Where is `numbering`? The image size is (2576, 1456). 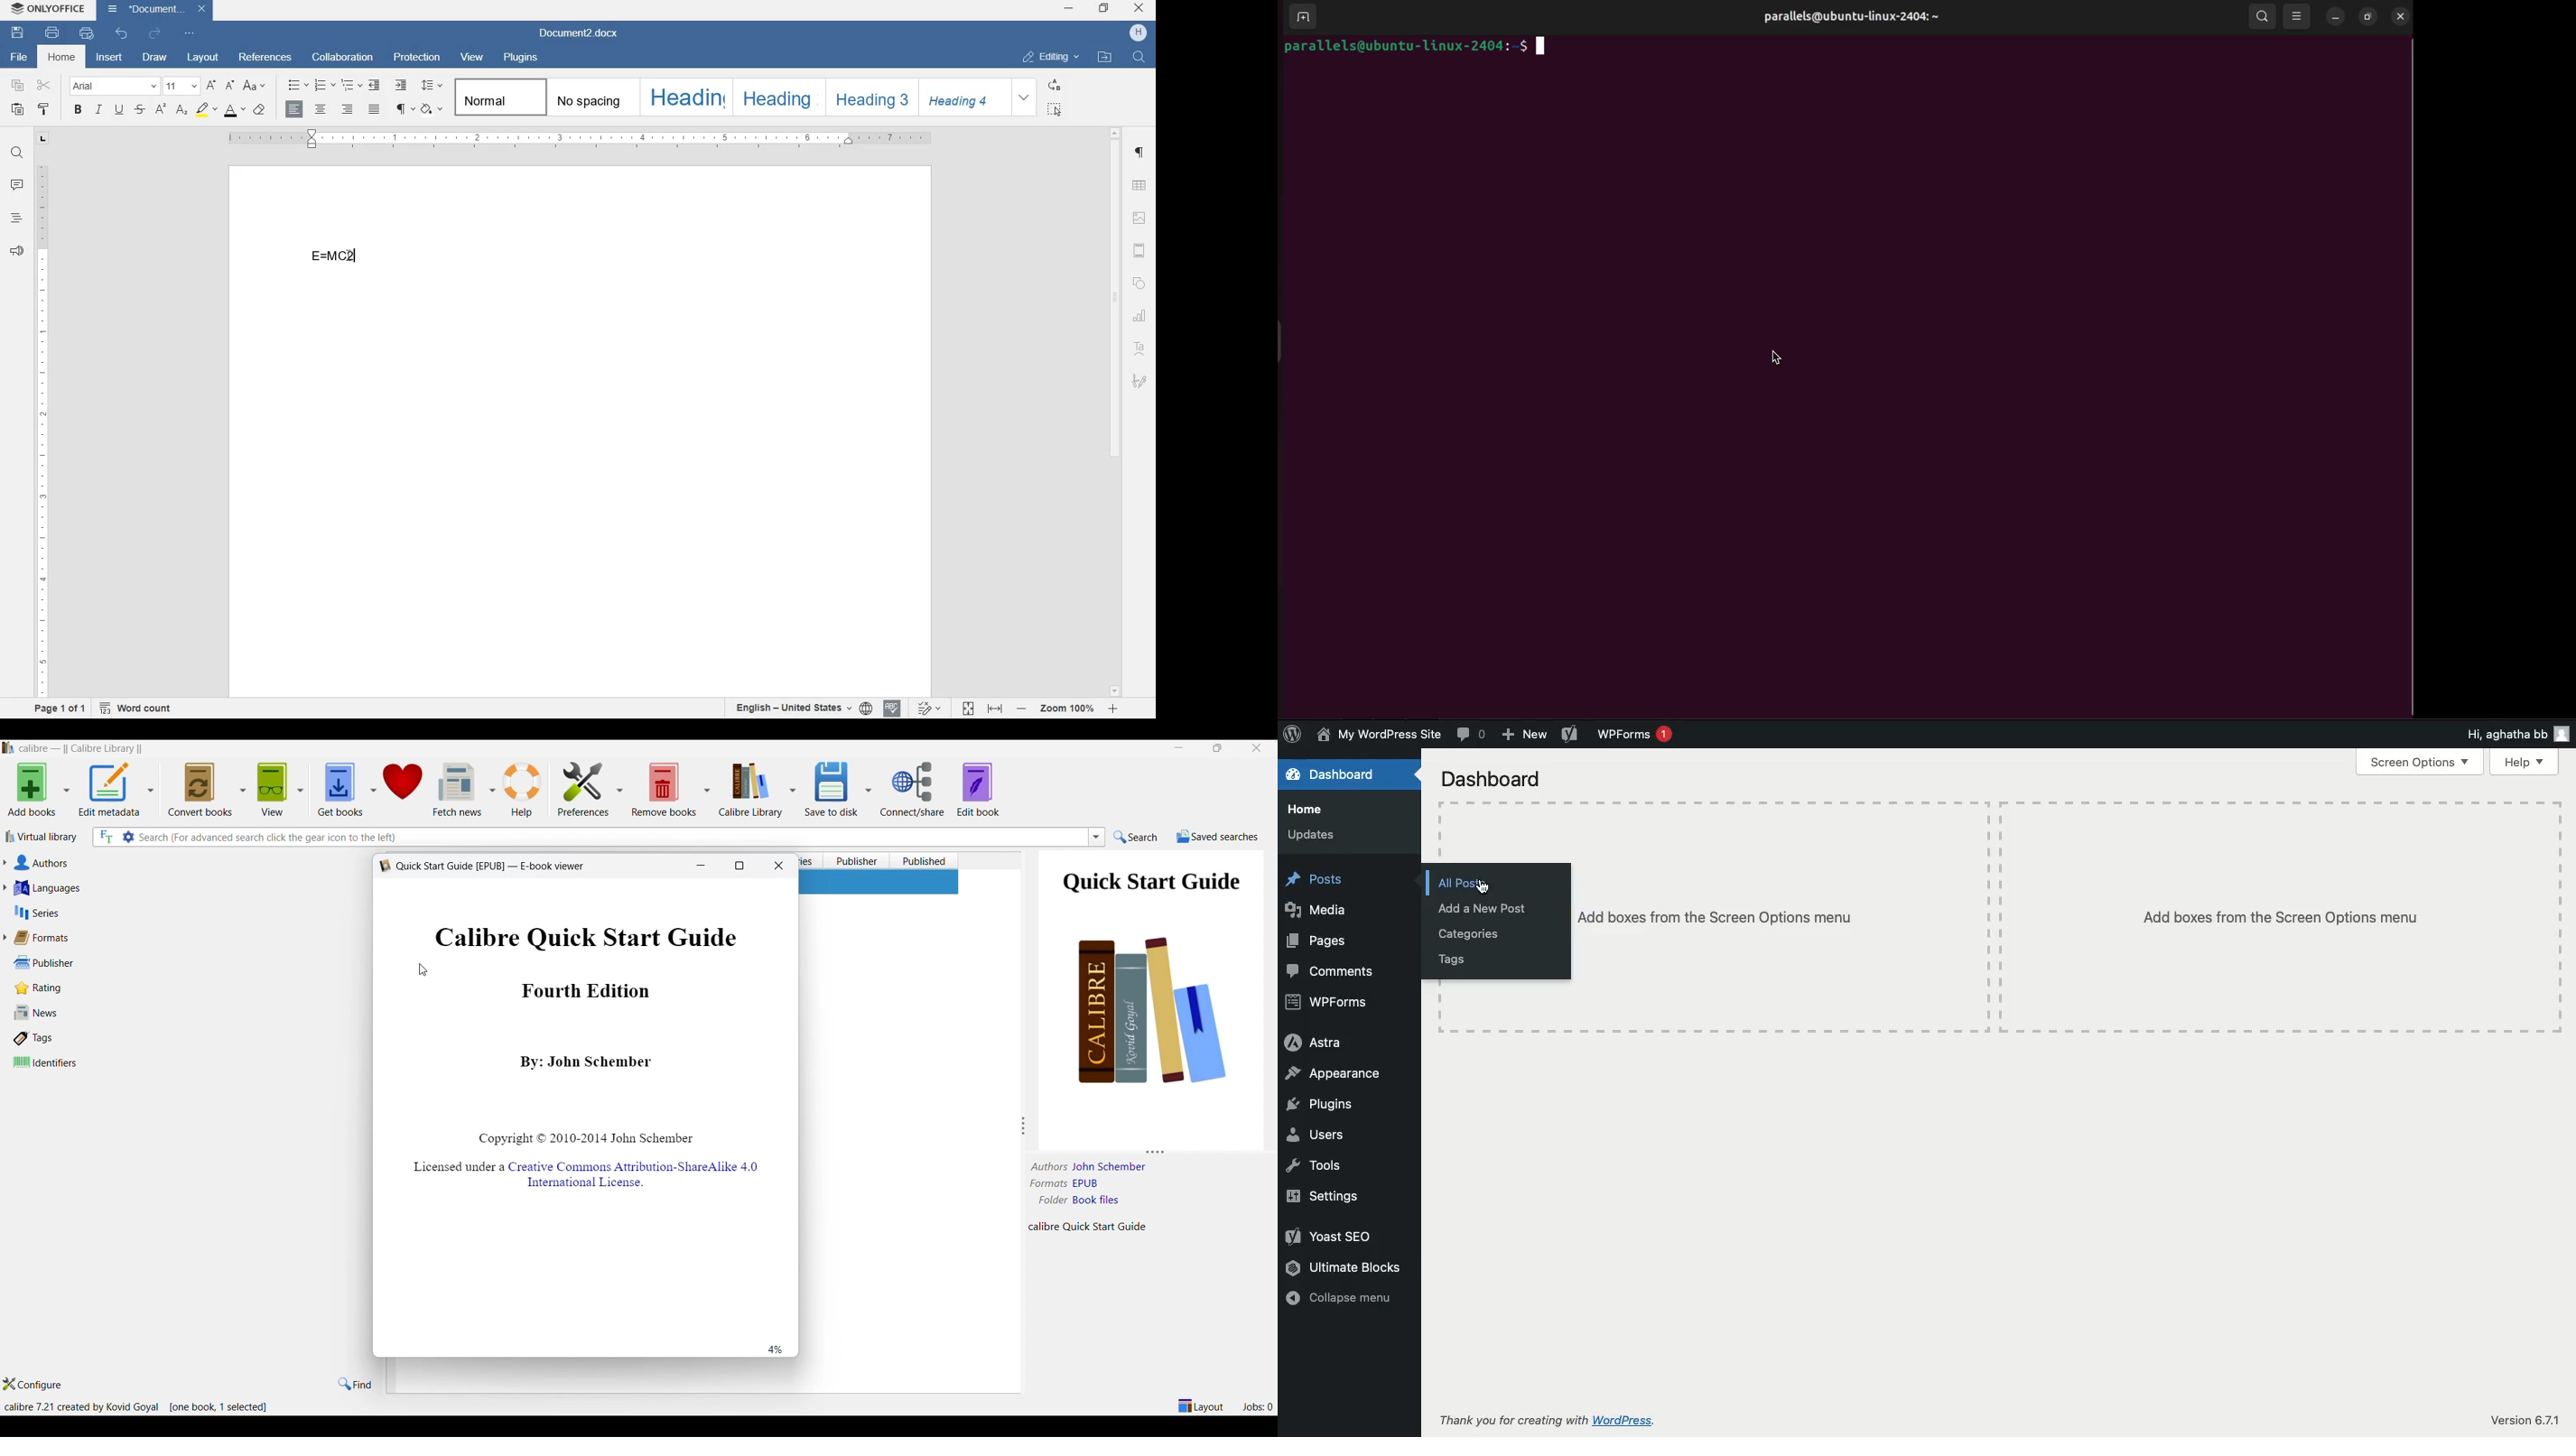 numbering is located at coordinates (326, 86).